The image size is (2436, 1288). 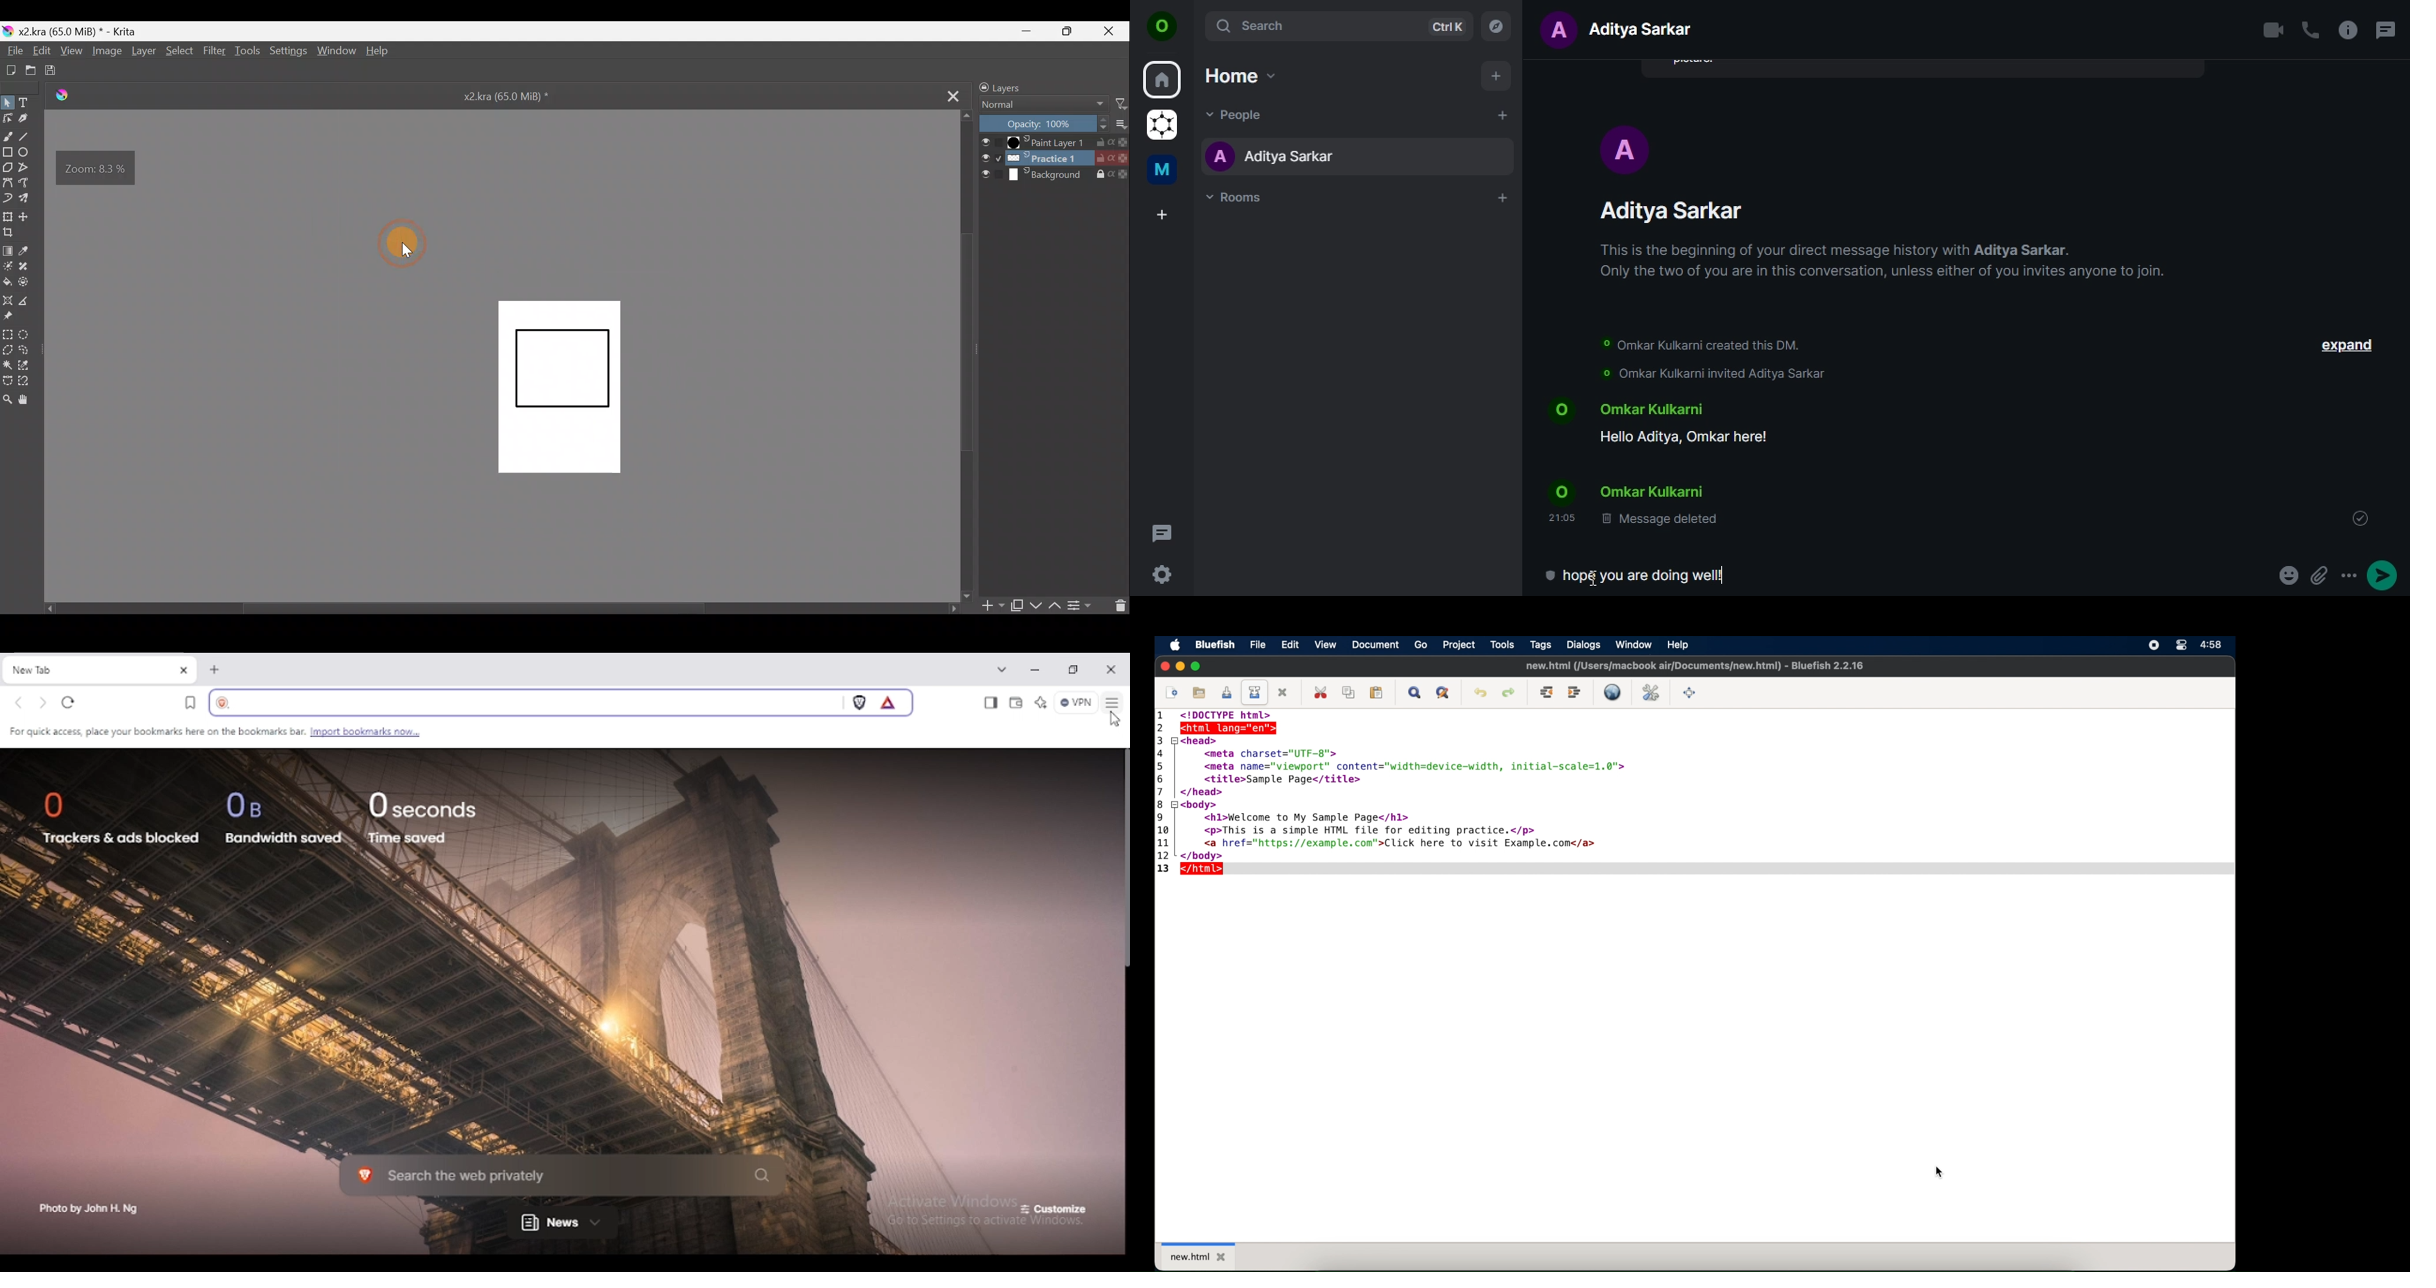 I want to click on Similar colour selection tool, so click(x=31, y=367).